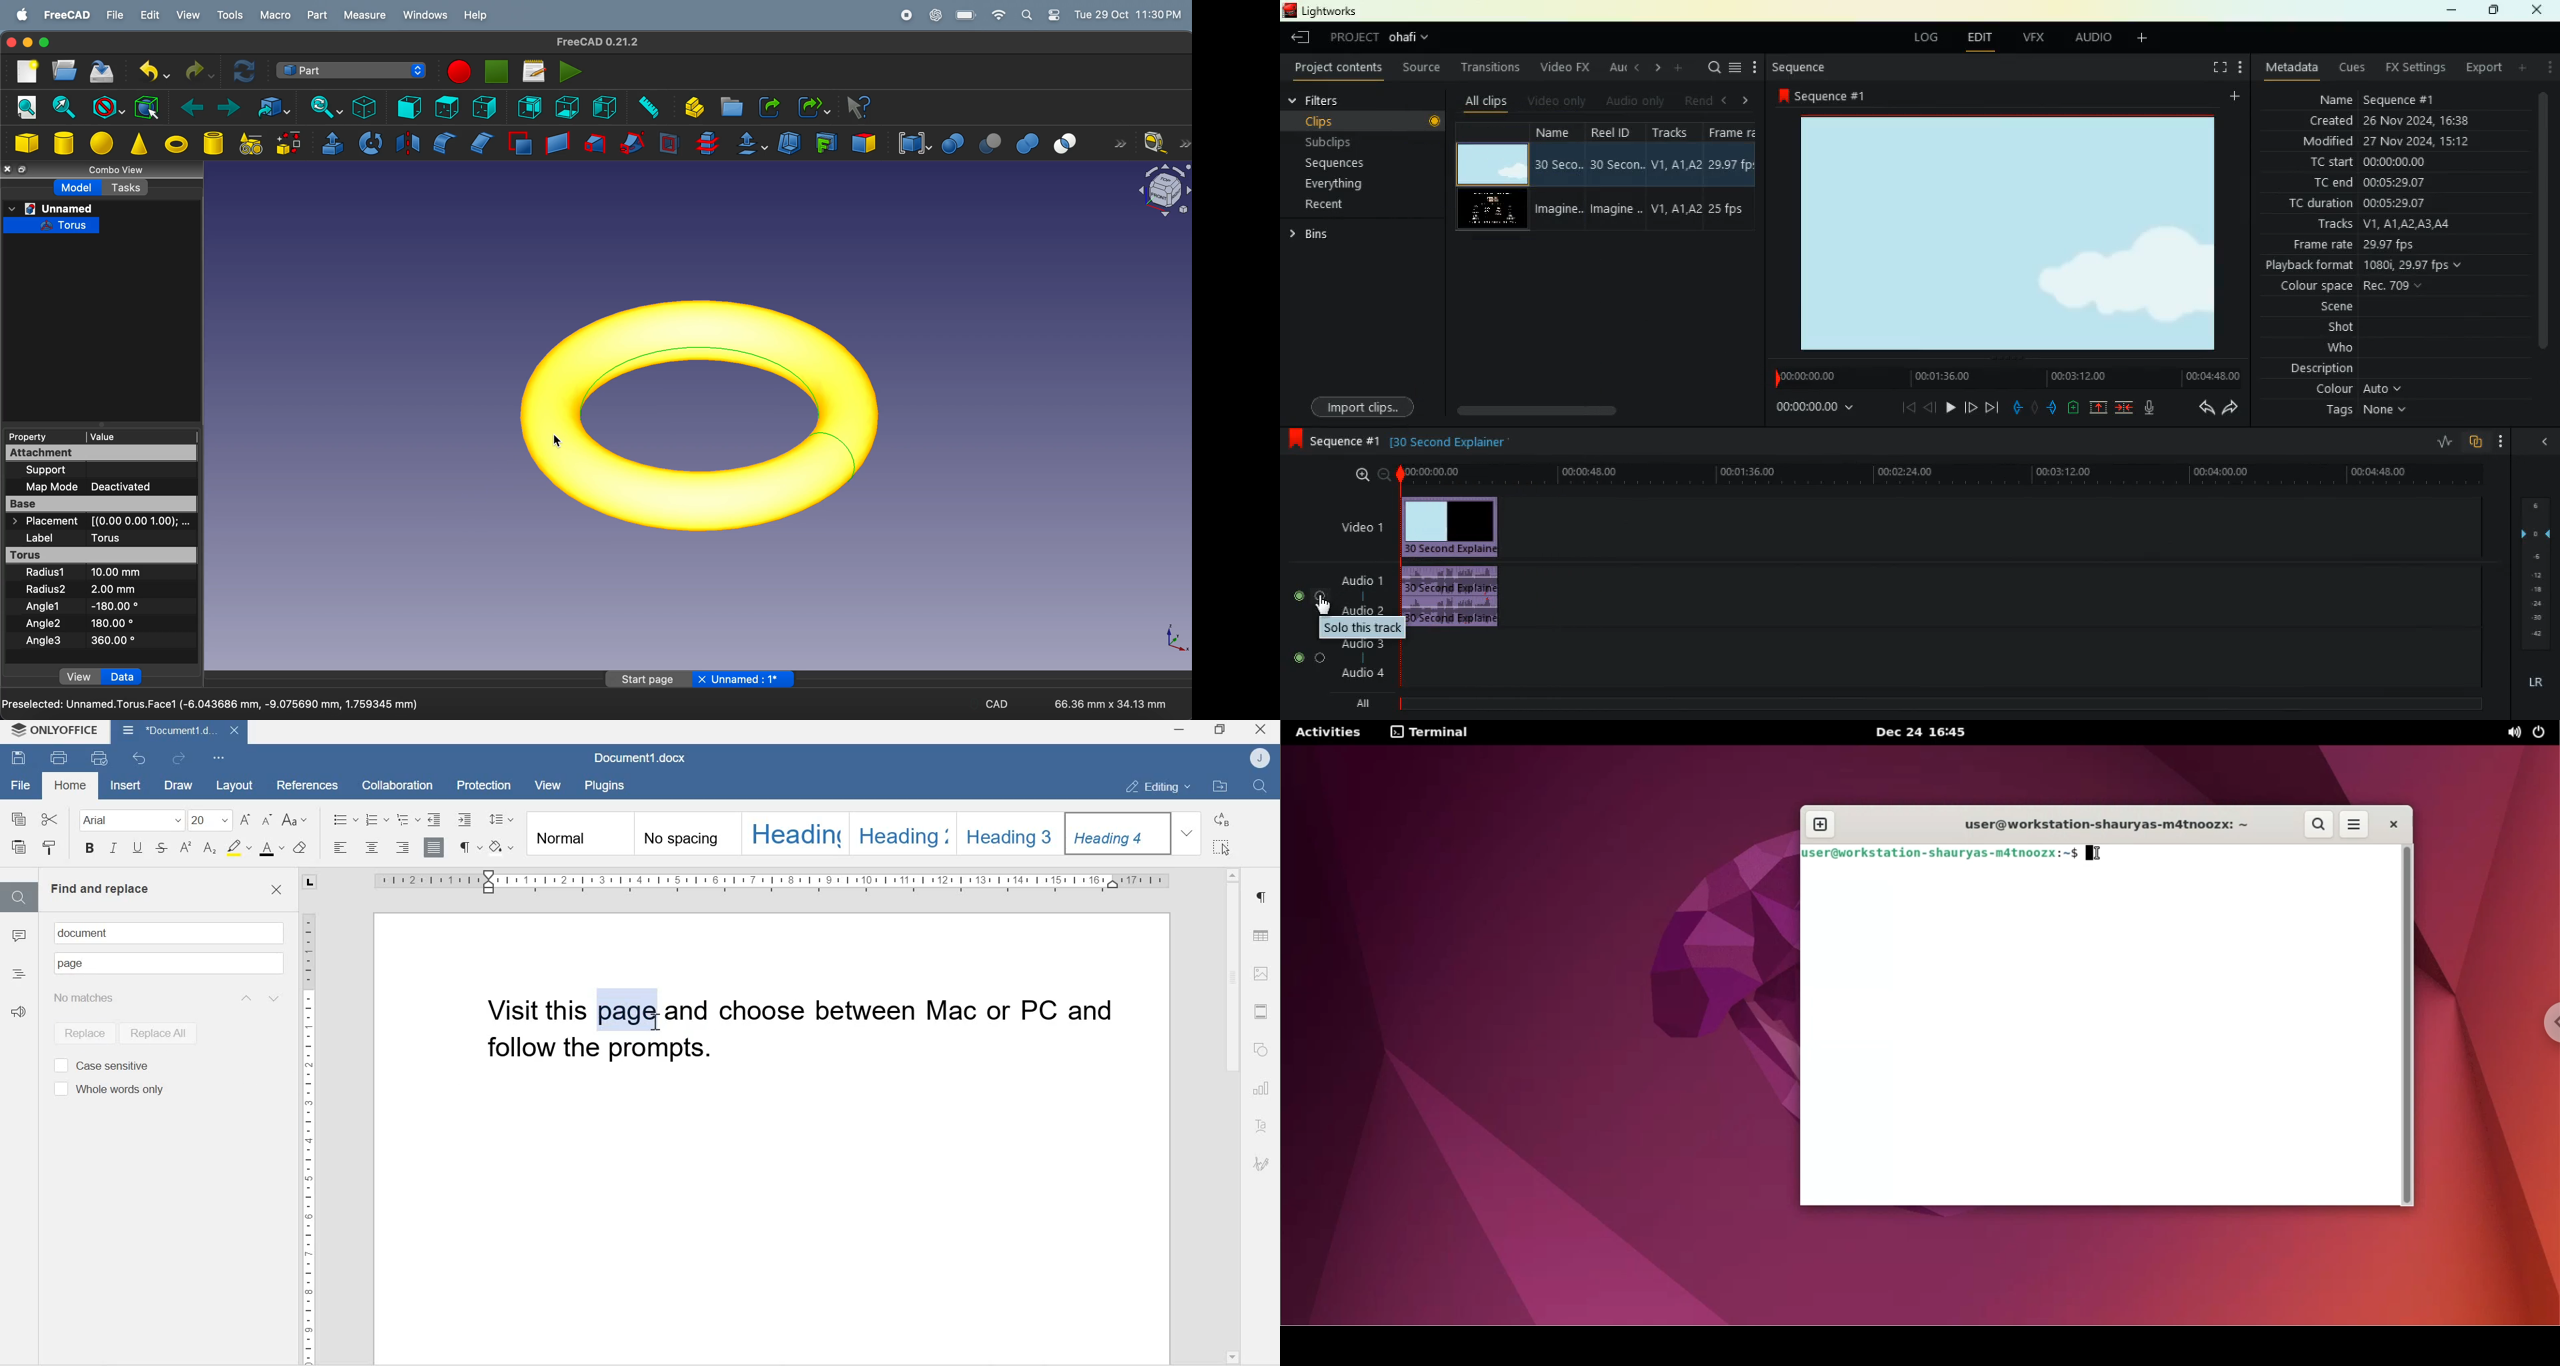 Image resolution: width=2576 pixels, height=1372 pixels. I want to click on time and date, so click(1130, 13).